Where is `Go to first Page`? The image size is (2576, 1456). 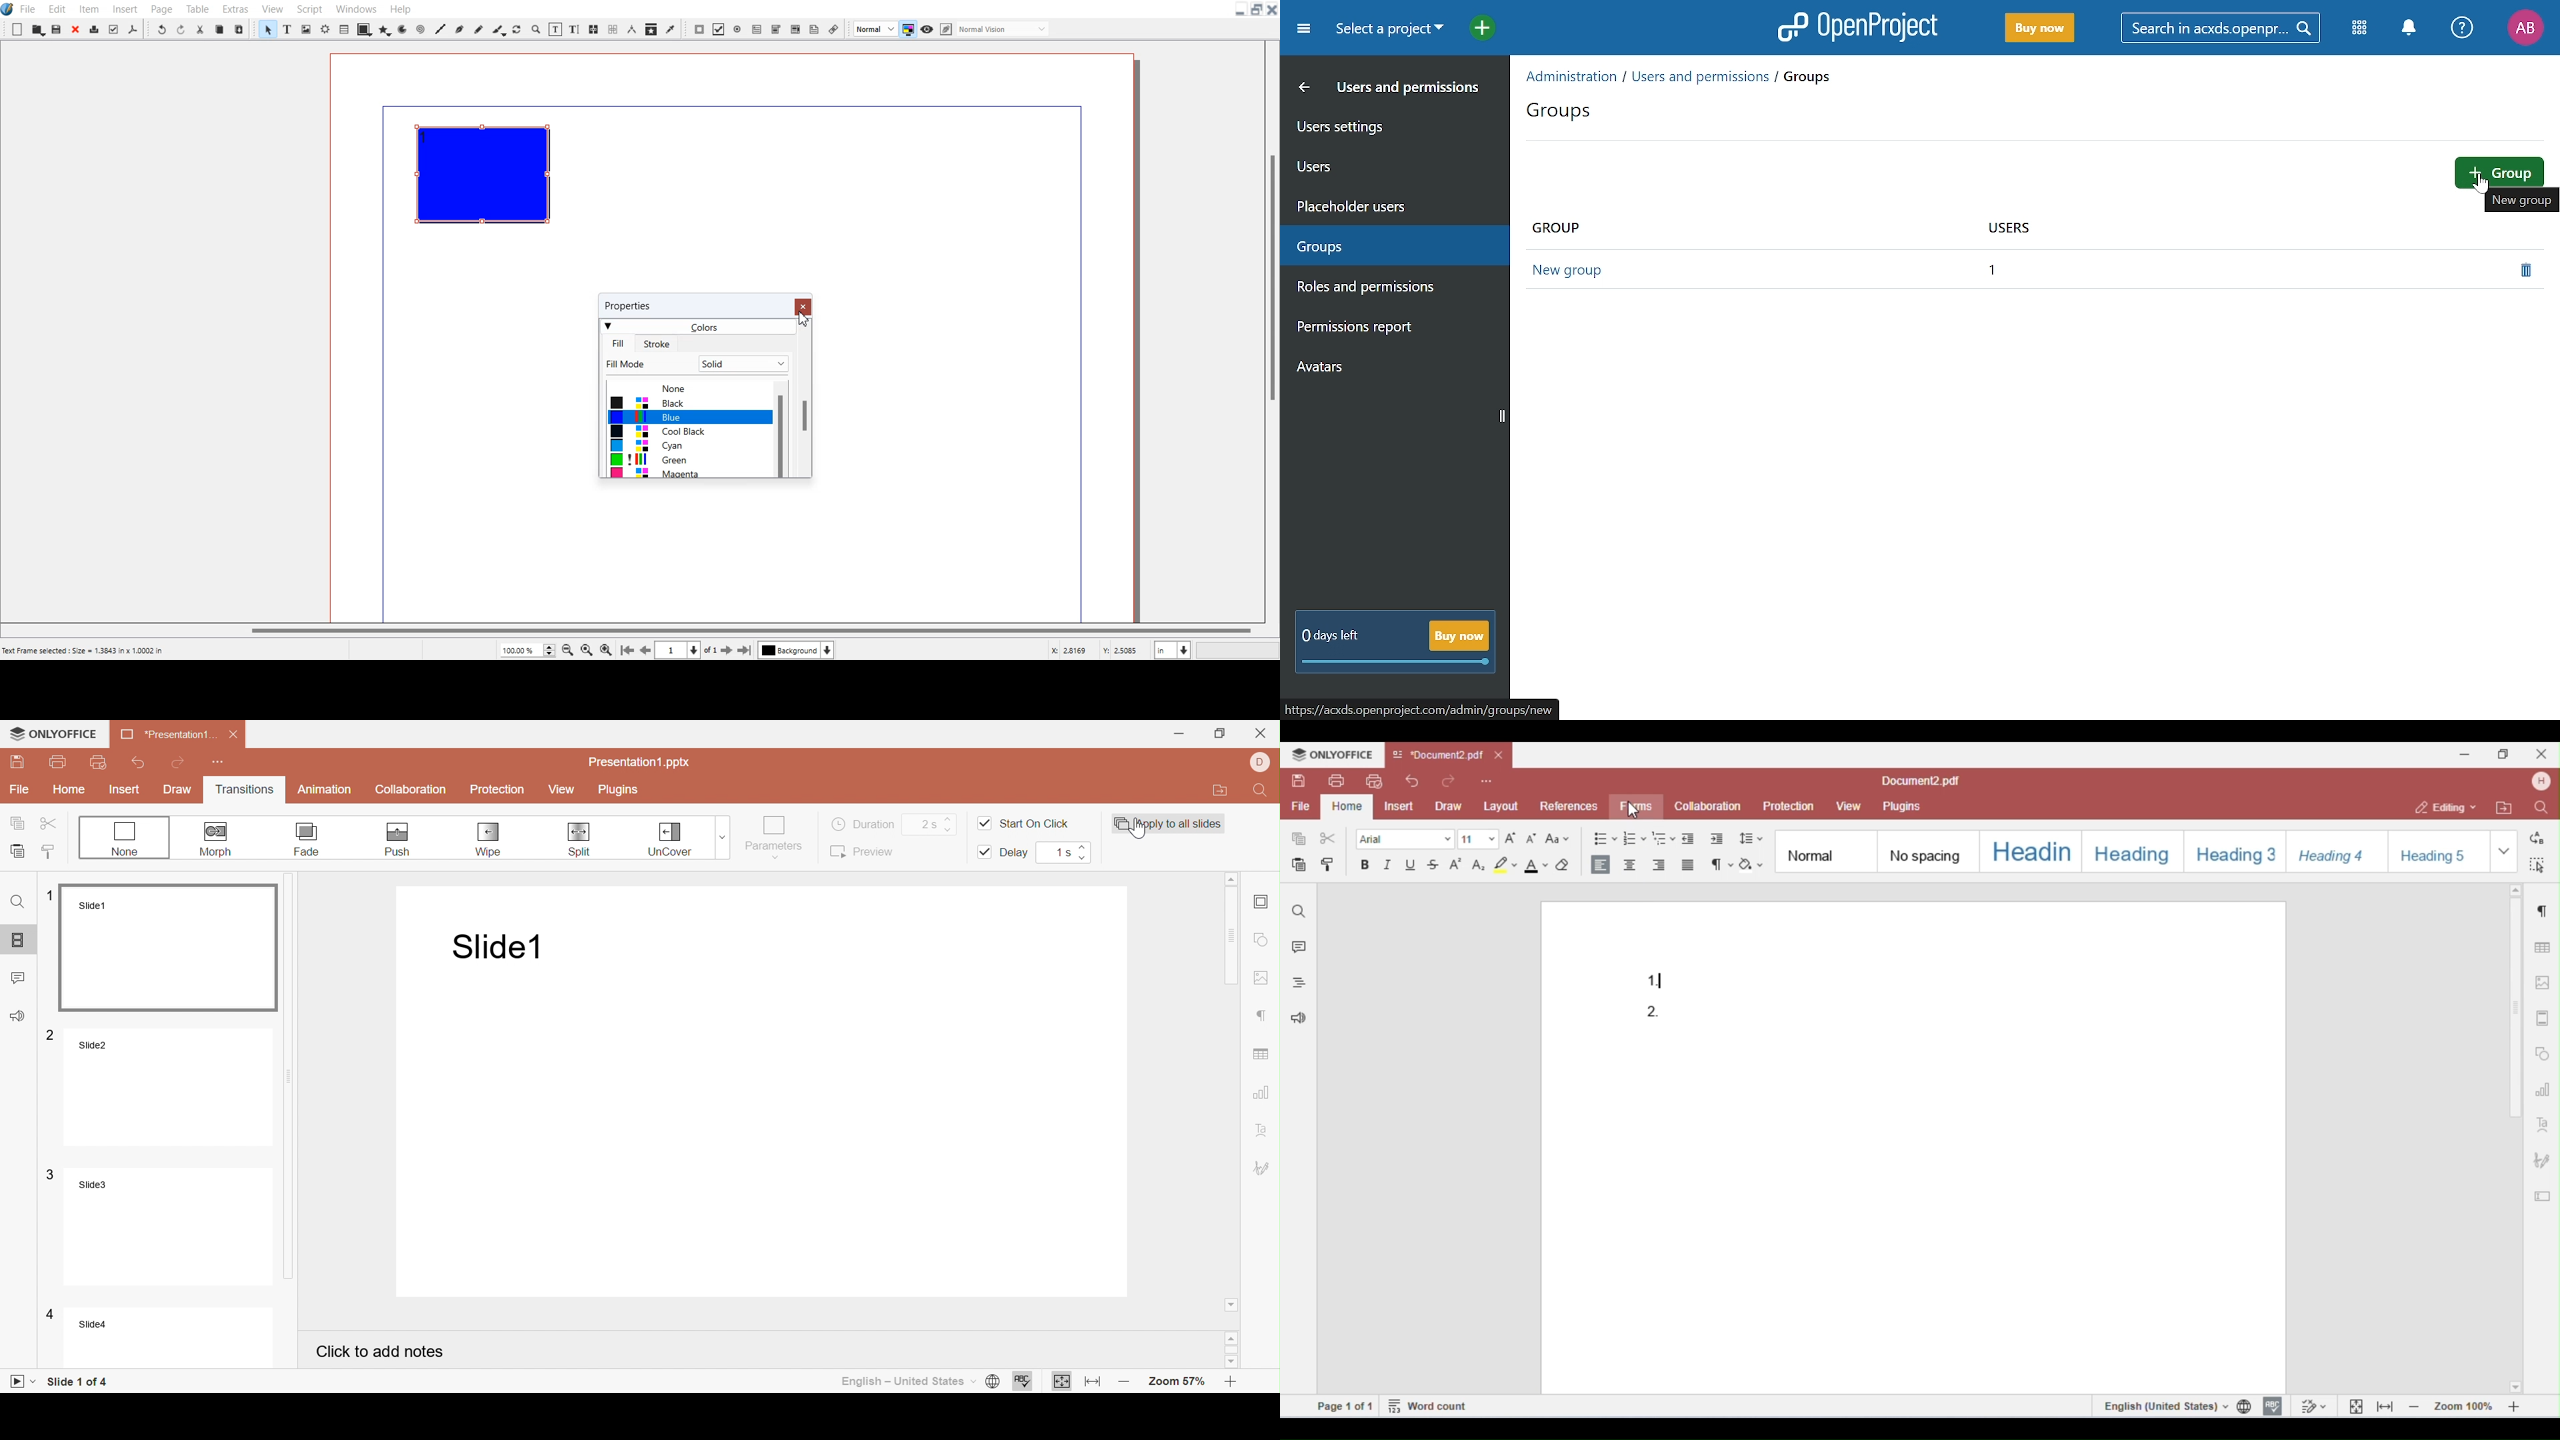 Go to first Page is located at coordinates (627, 651).